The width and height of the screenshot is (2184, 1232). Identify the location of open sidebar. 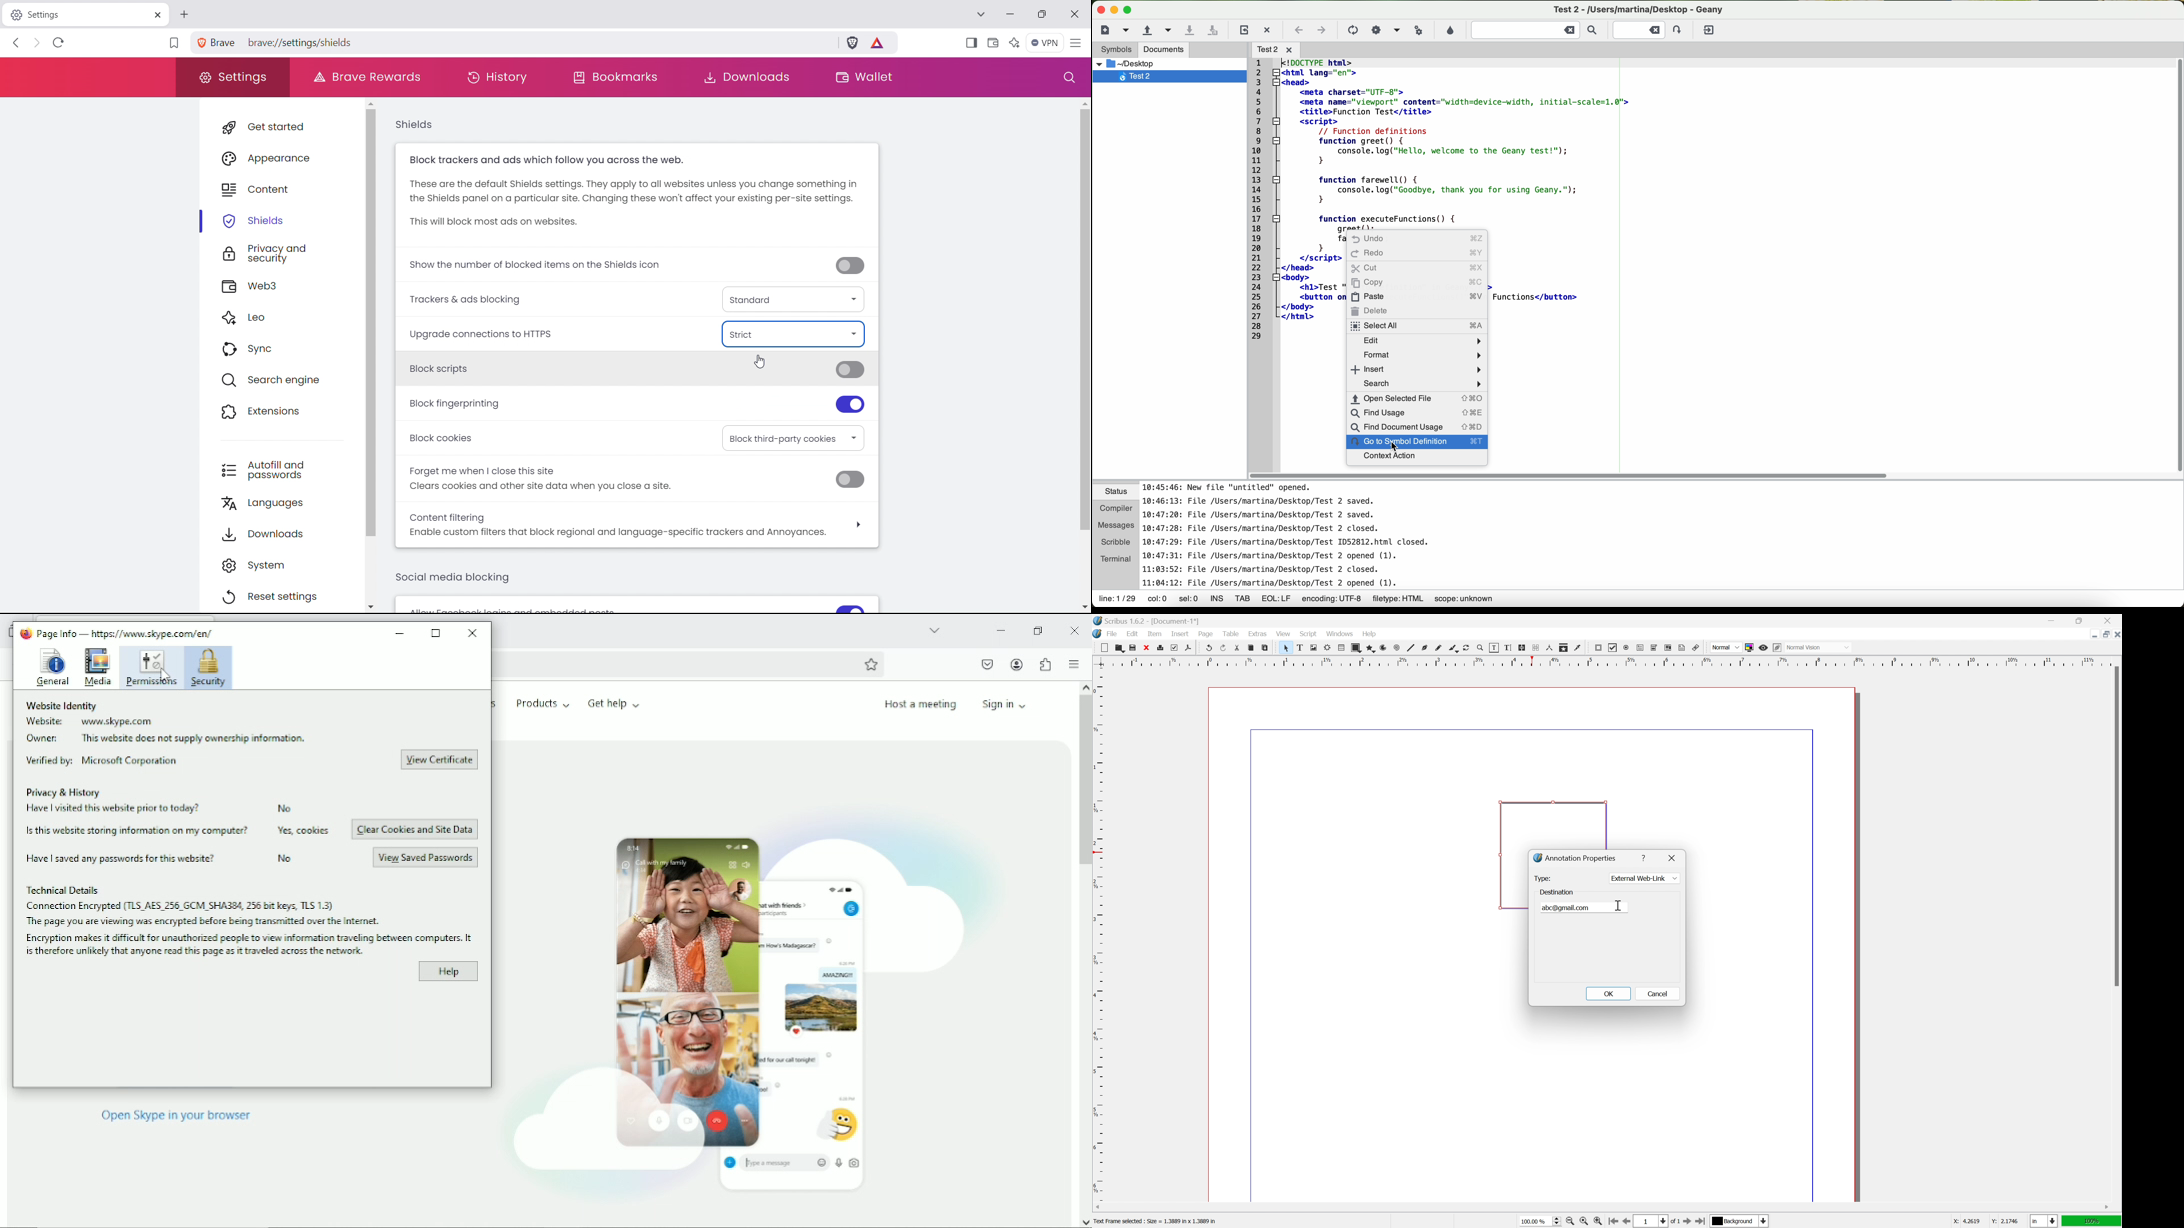
(972, 43).